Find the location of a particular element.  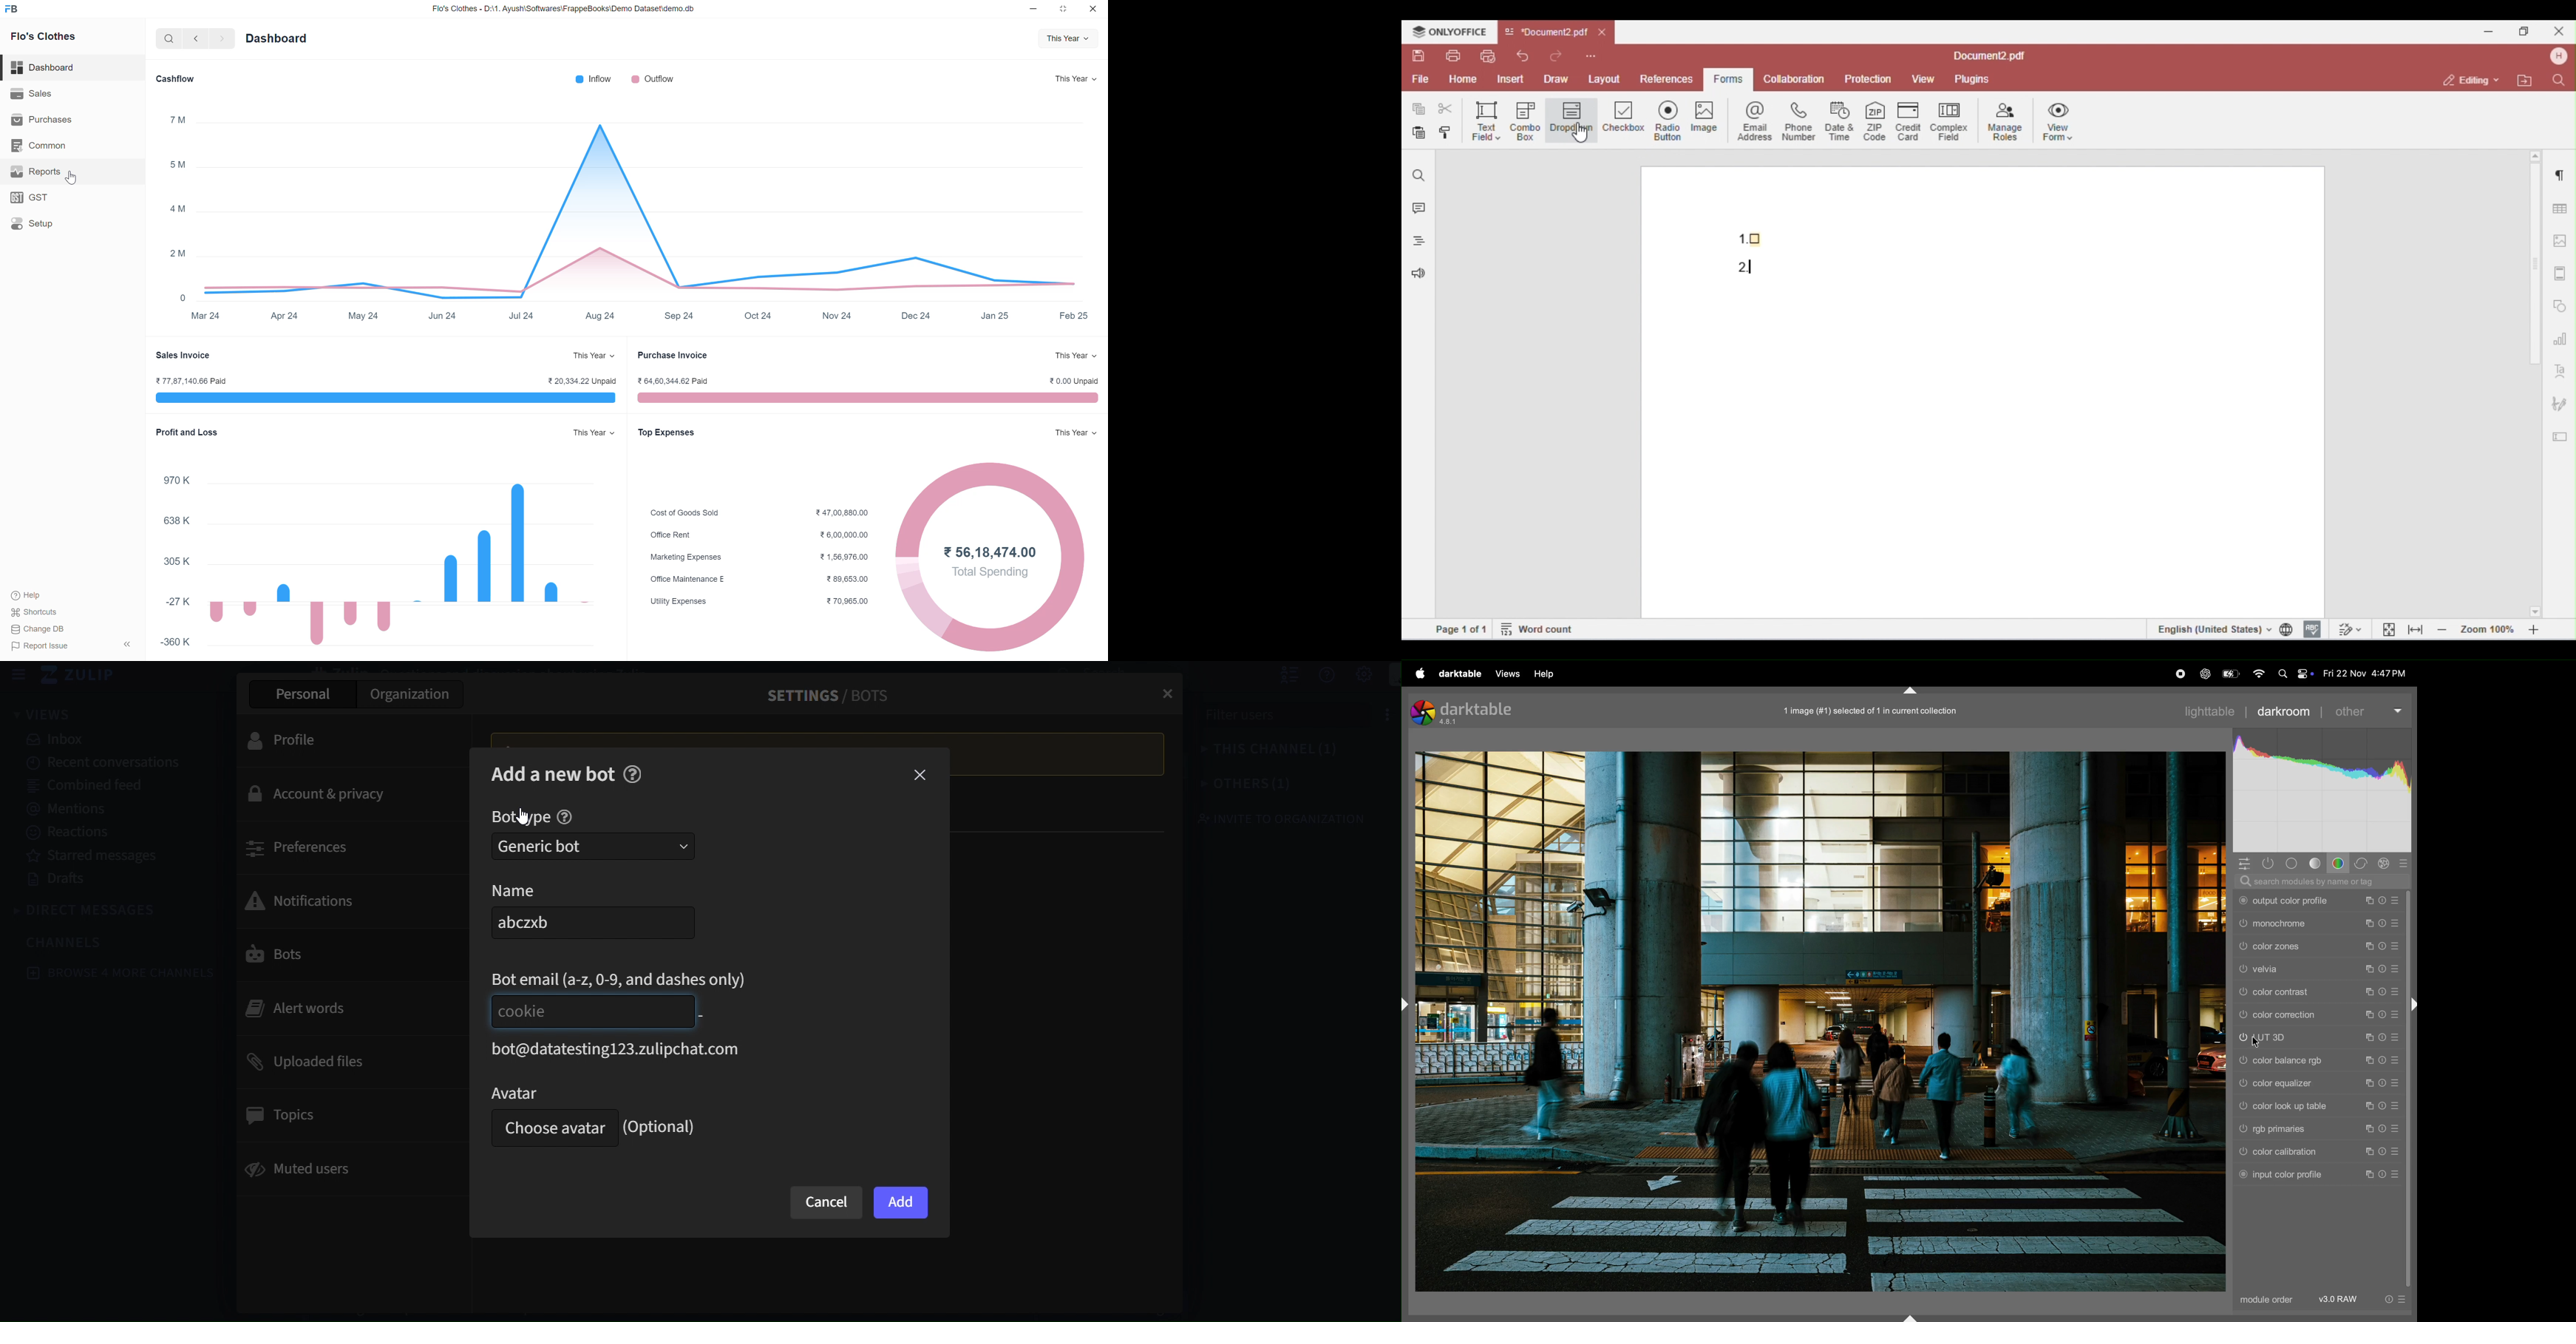

Report Issue is located at coordinates (72, 647).